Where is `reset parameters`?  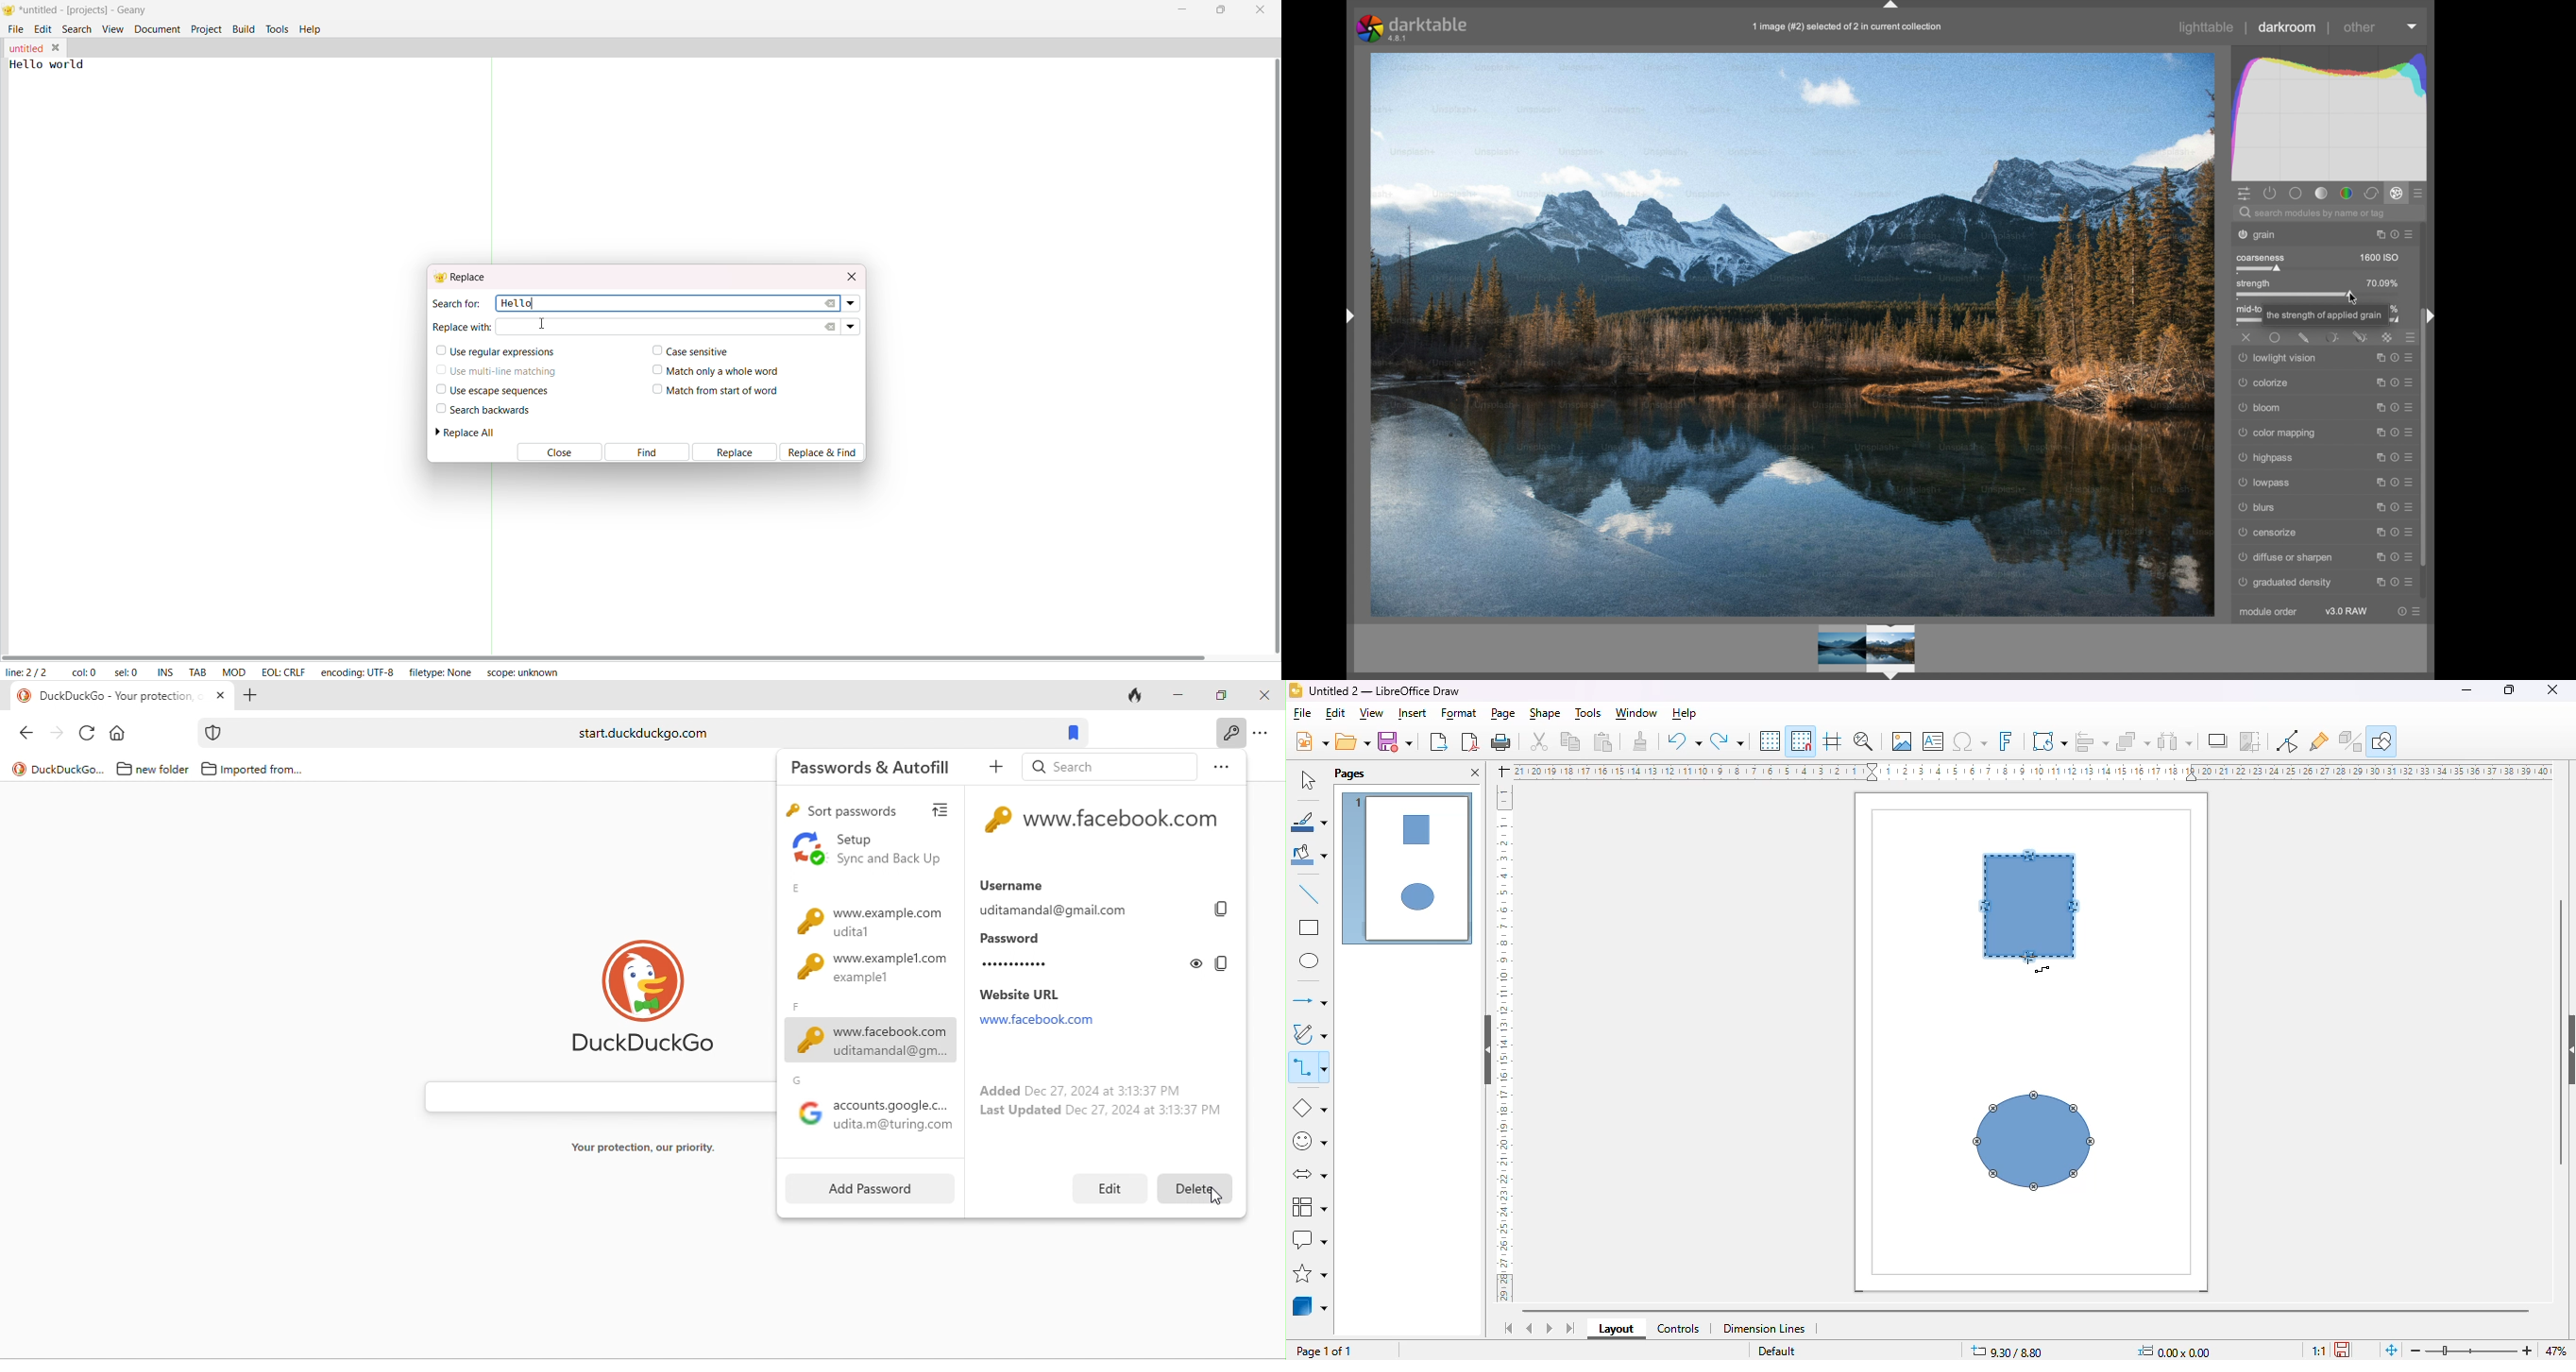
reset parameters is located at coordinates (2392, 433).